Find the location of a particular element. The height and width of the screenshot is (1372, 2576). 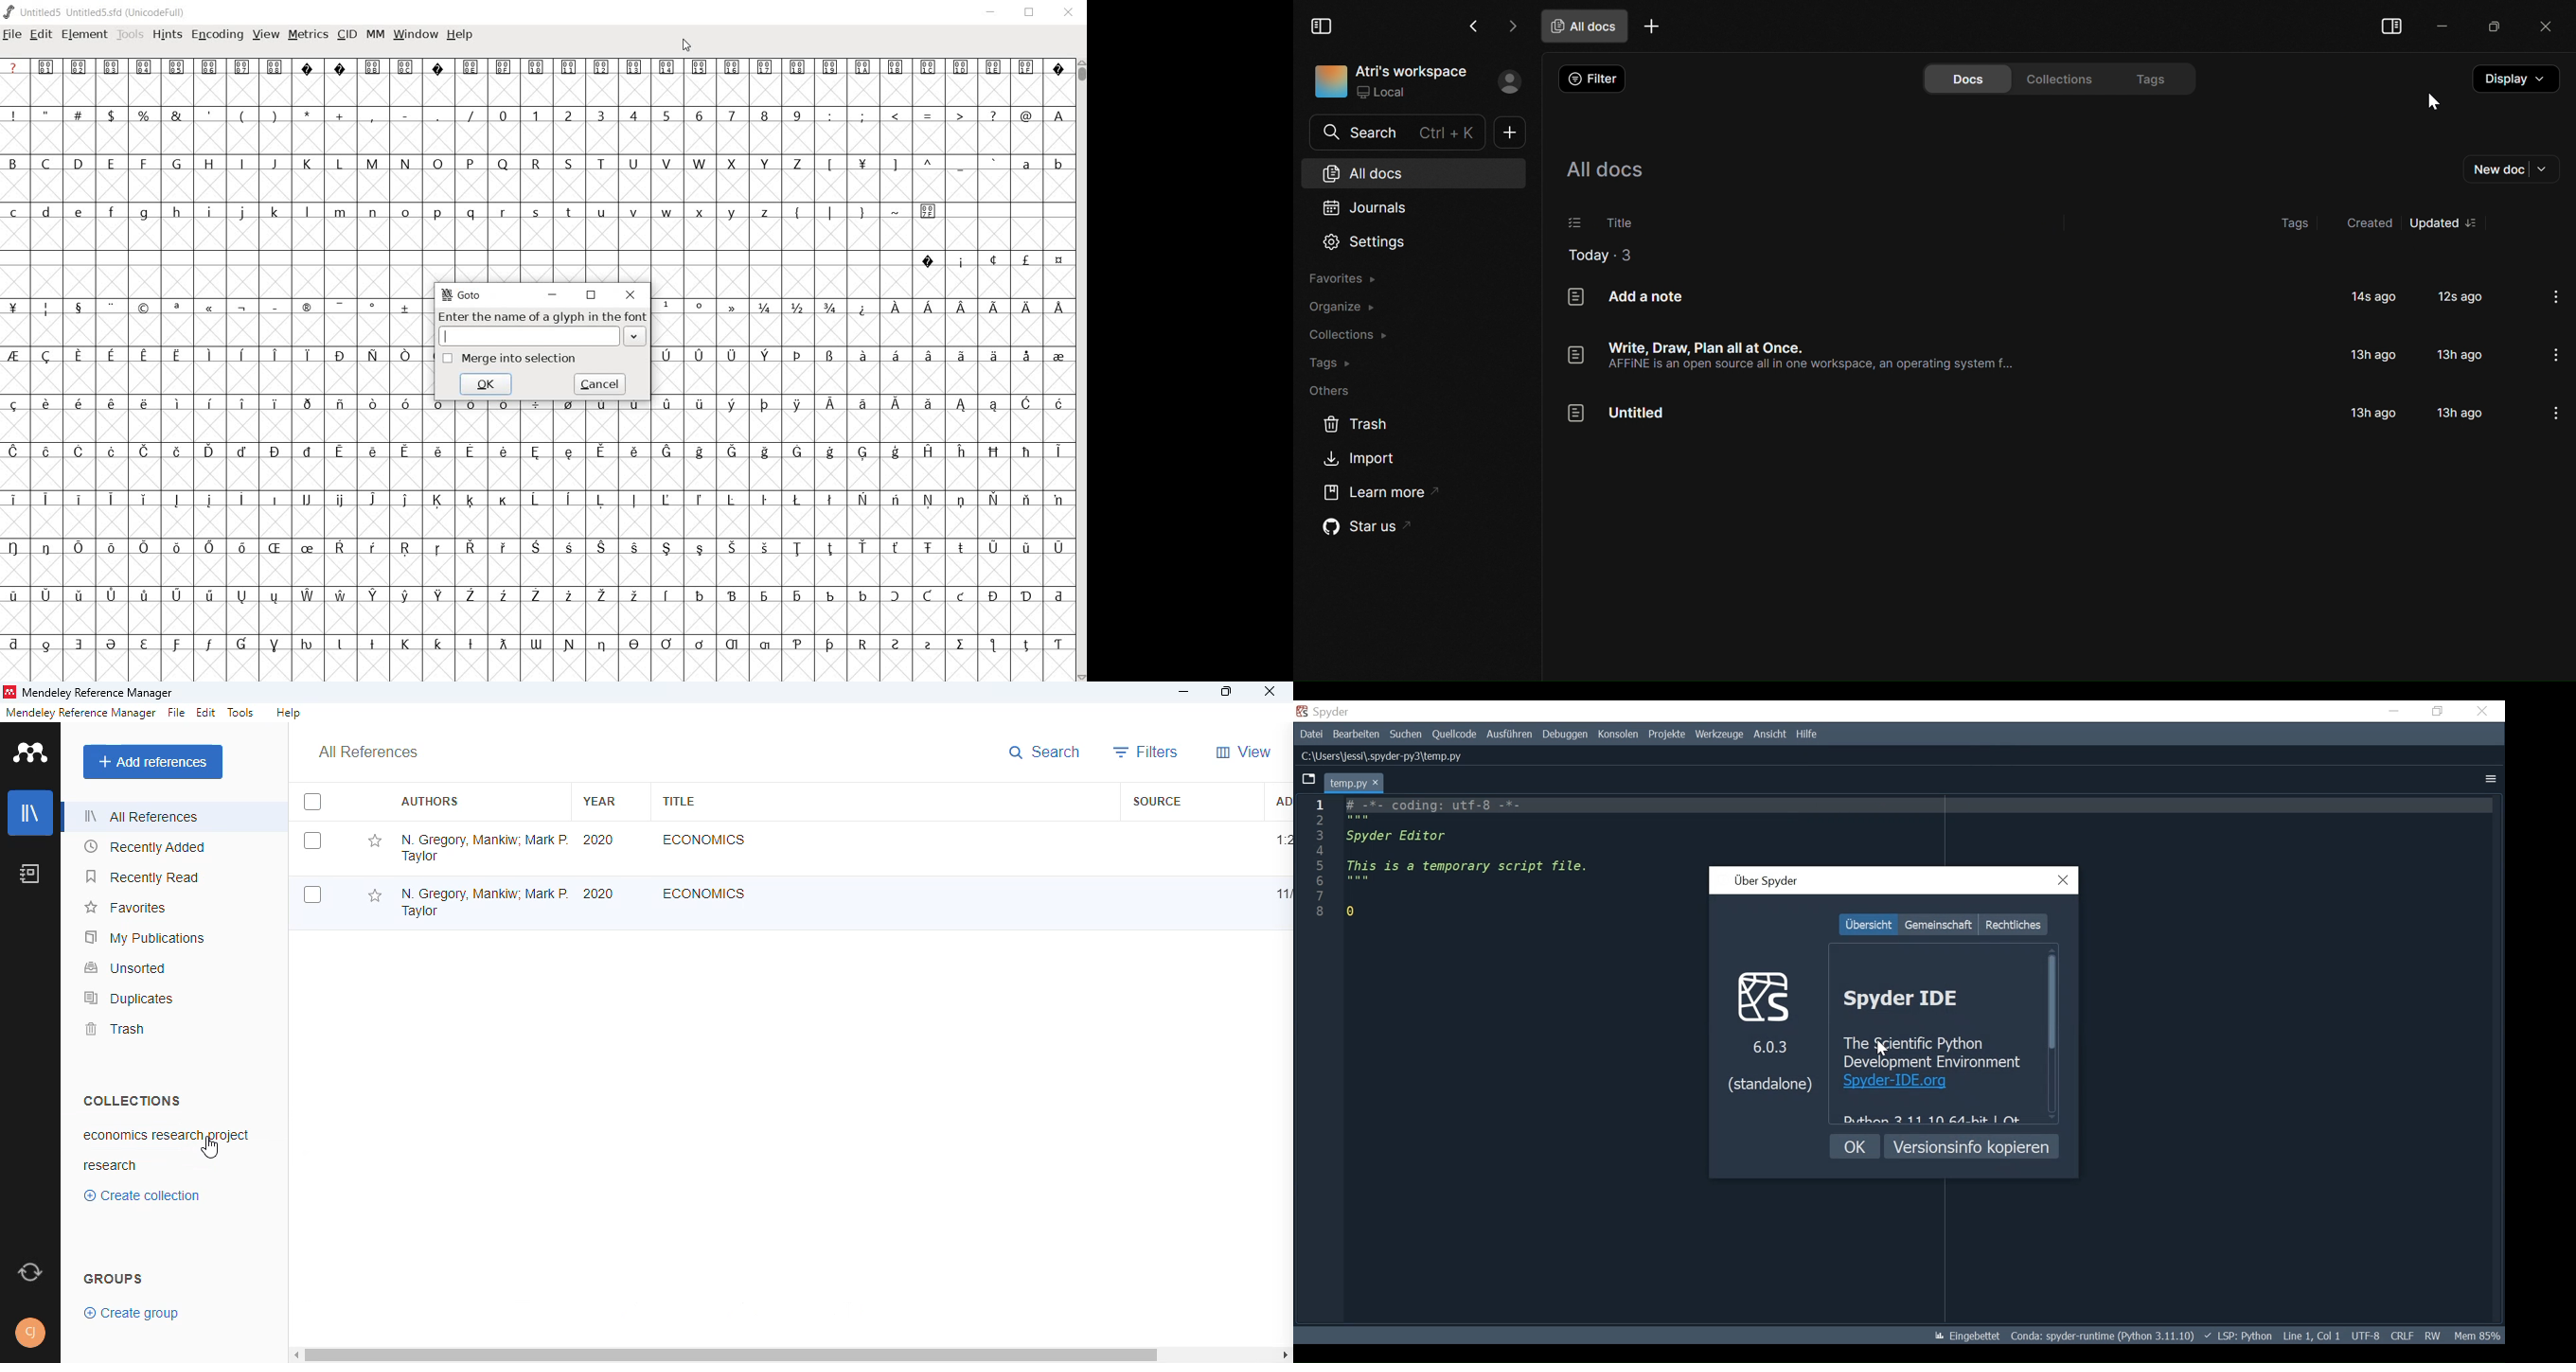

search box is located at coordinates (530, 335).